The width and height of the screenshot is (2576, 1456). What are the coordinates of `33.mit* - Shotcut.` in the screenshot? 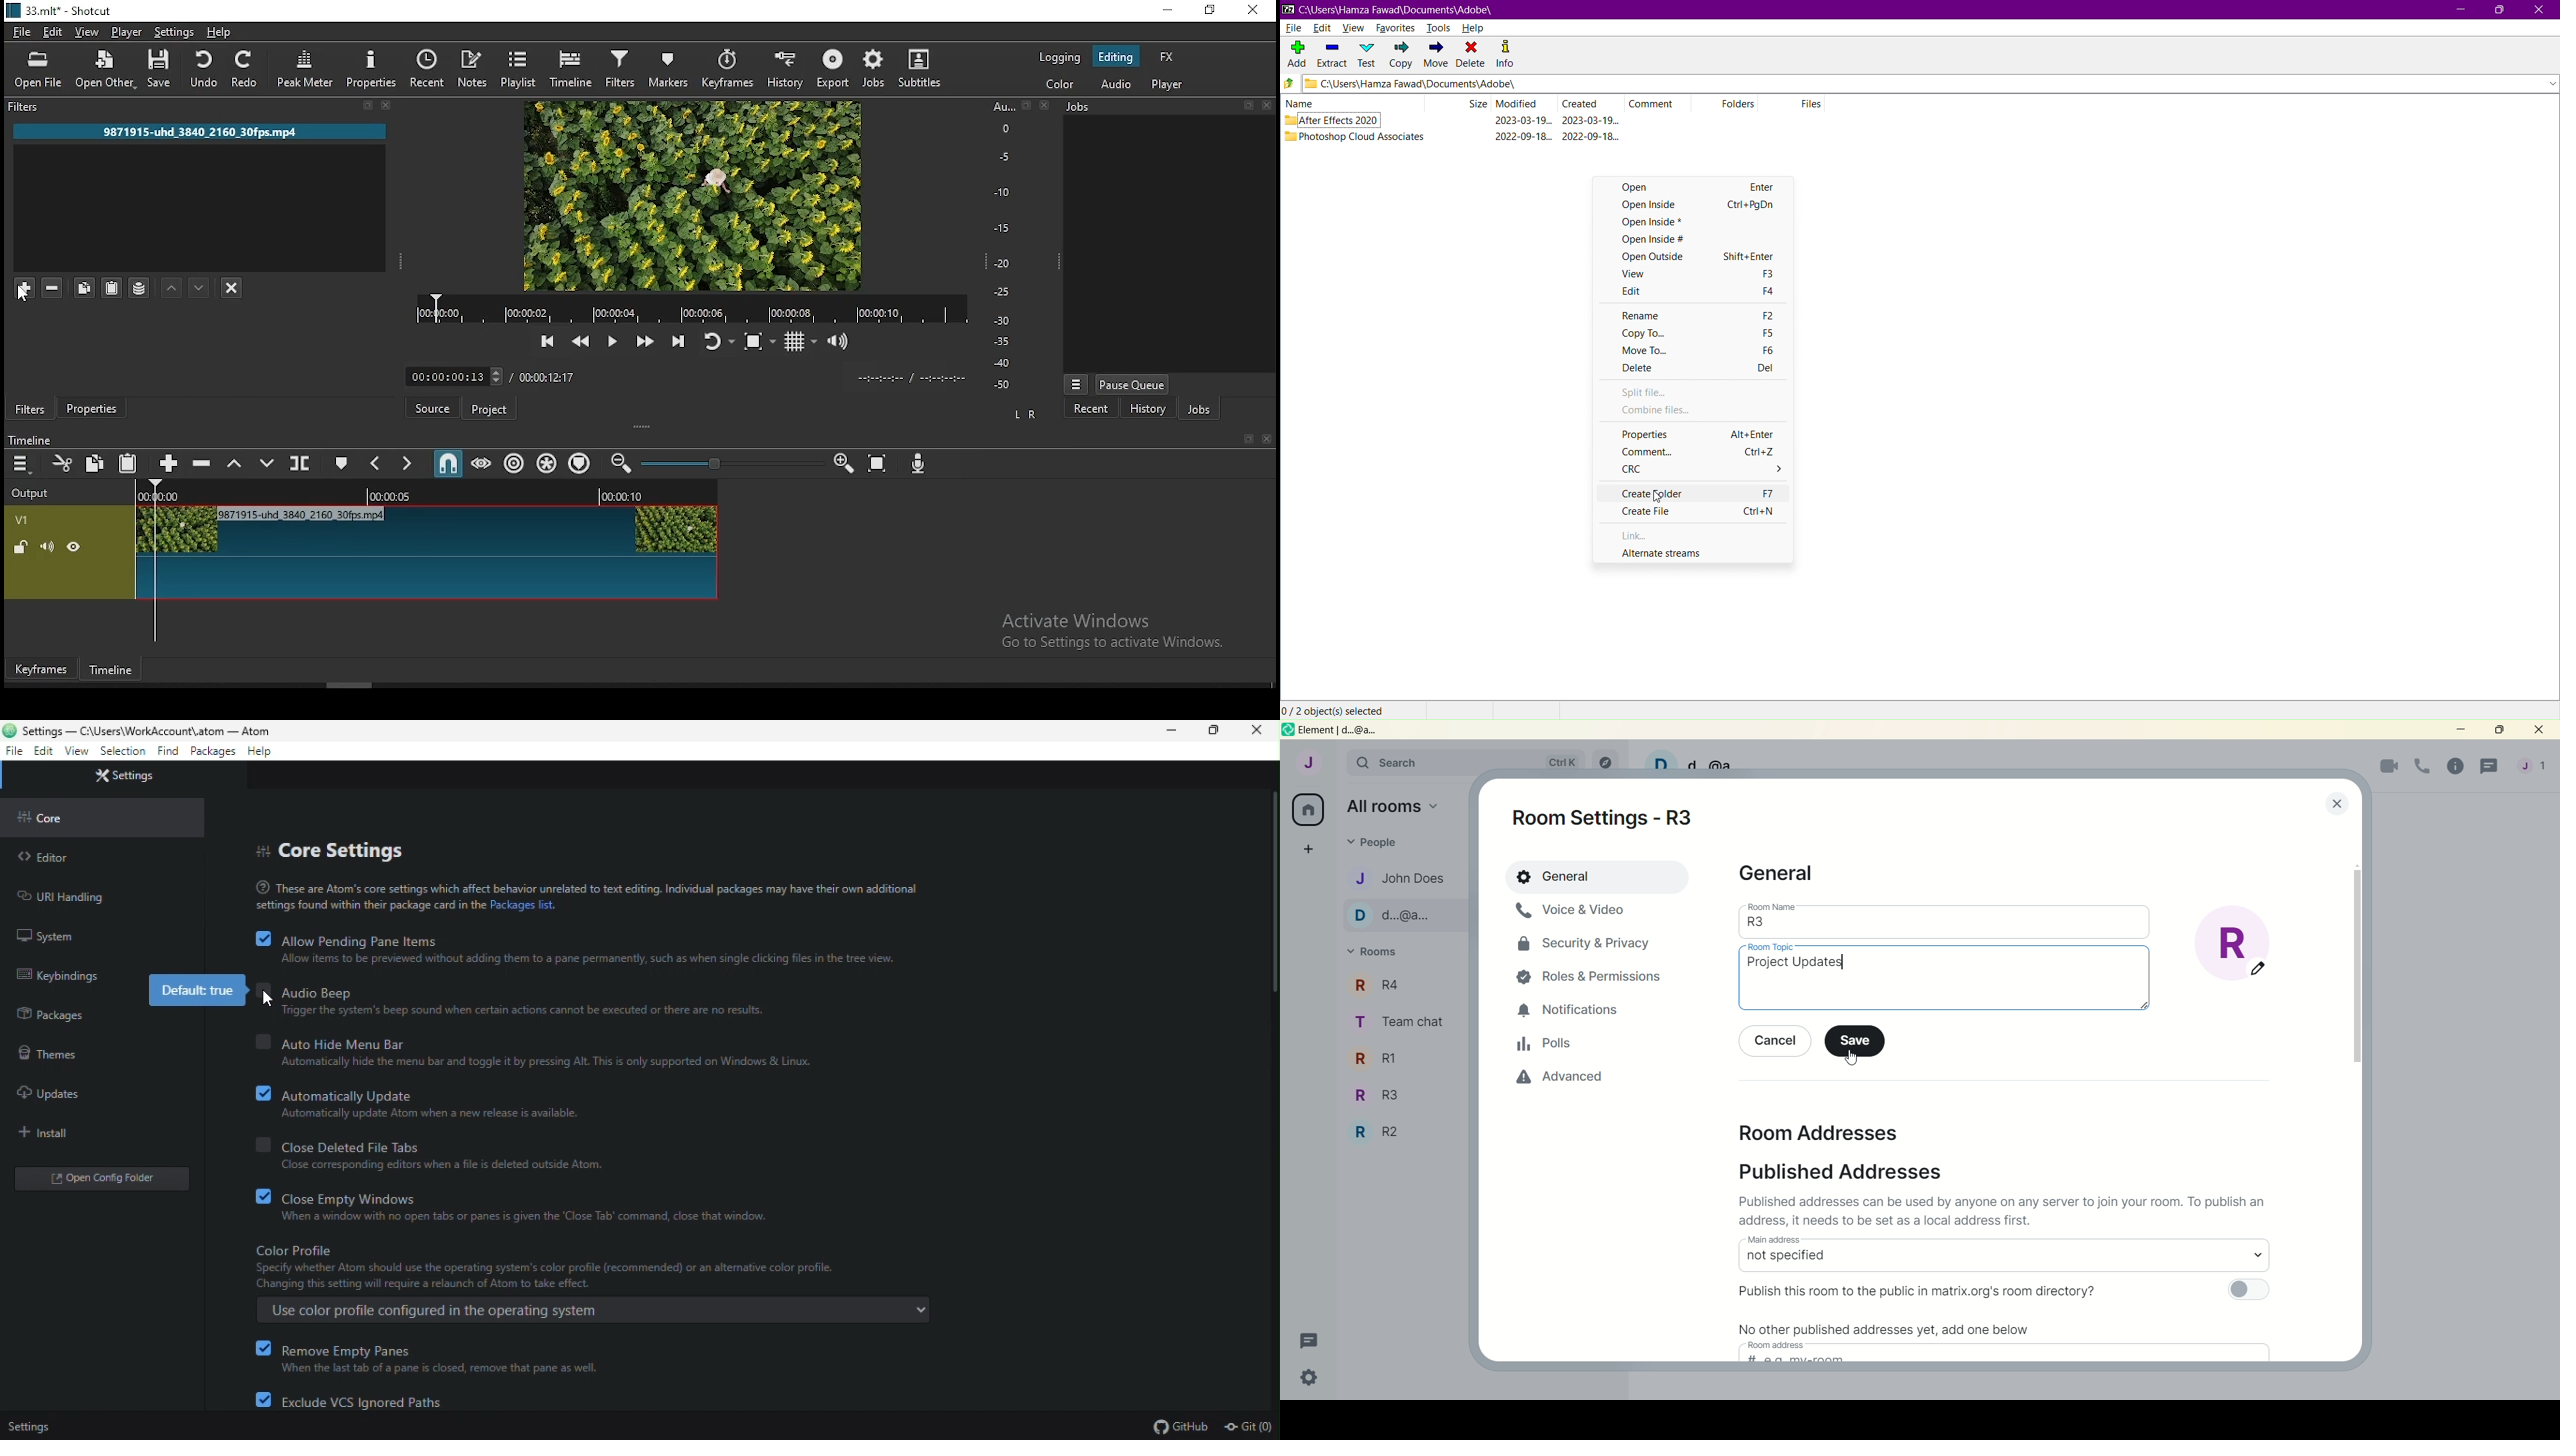 It's located at (71, 12).